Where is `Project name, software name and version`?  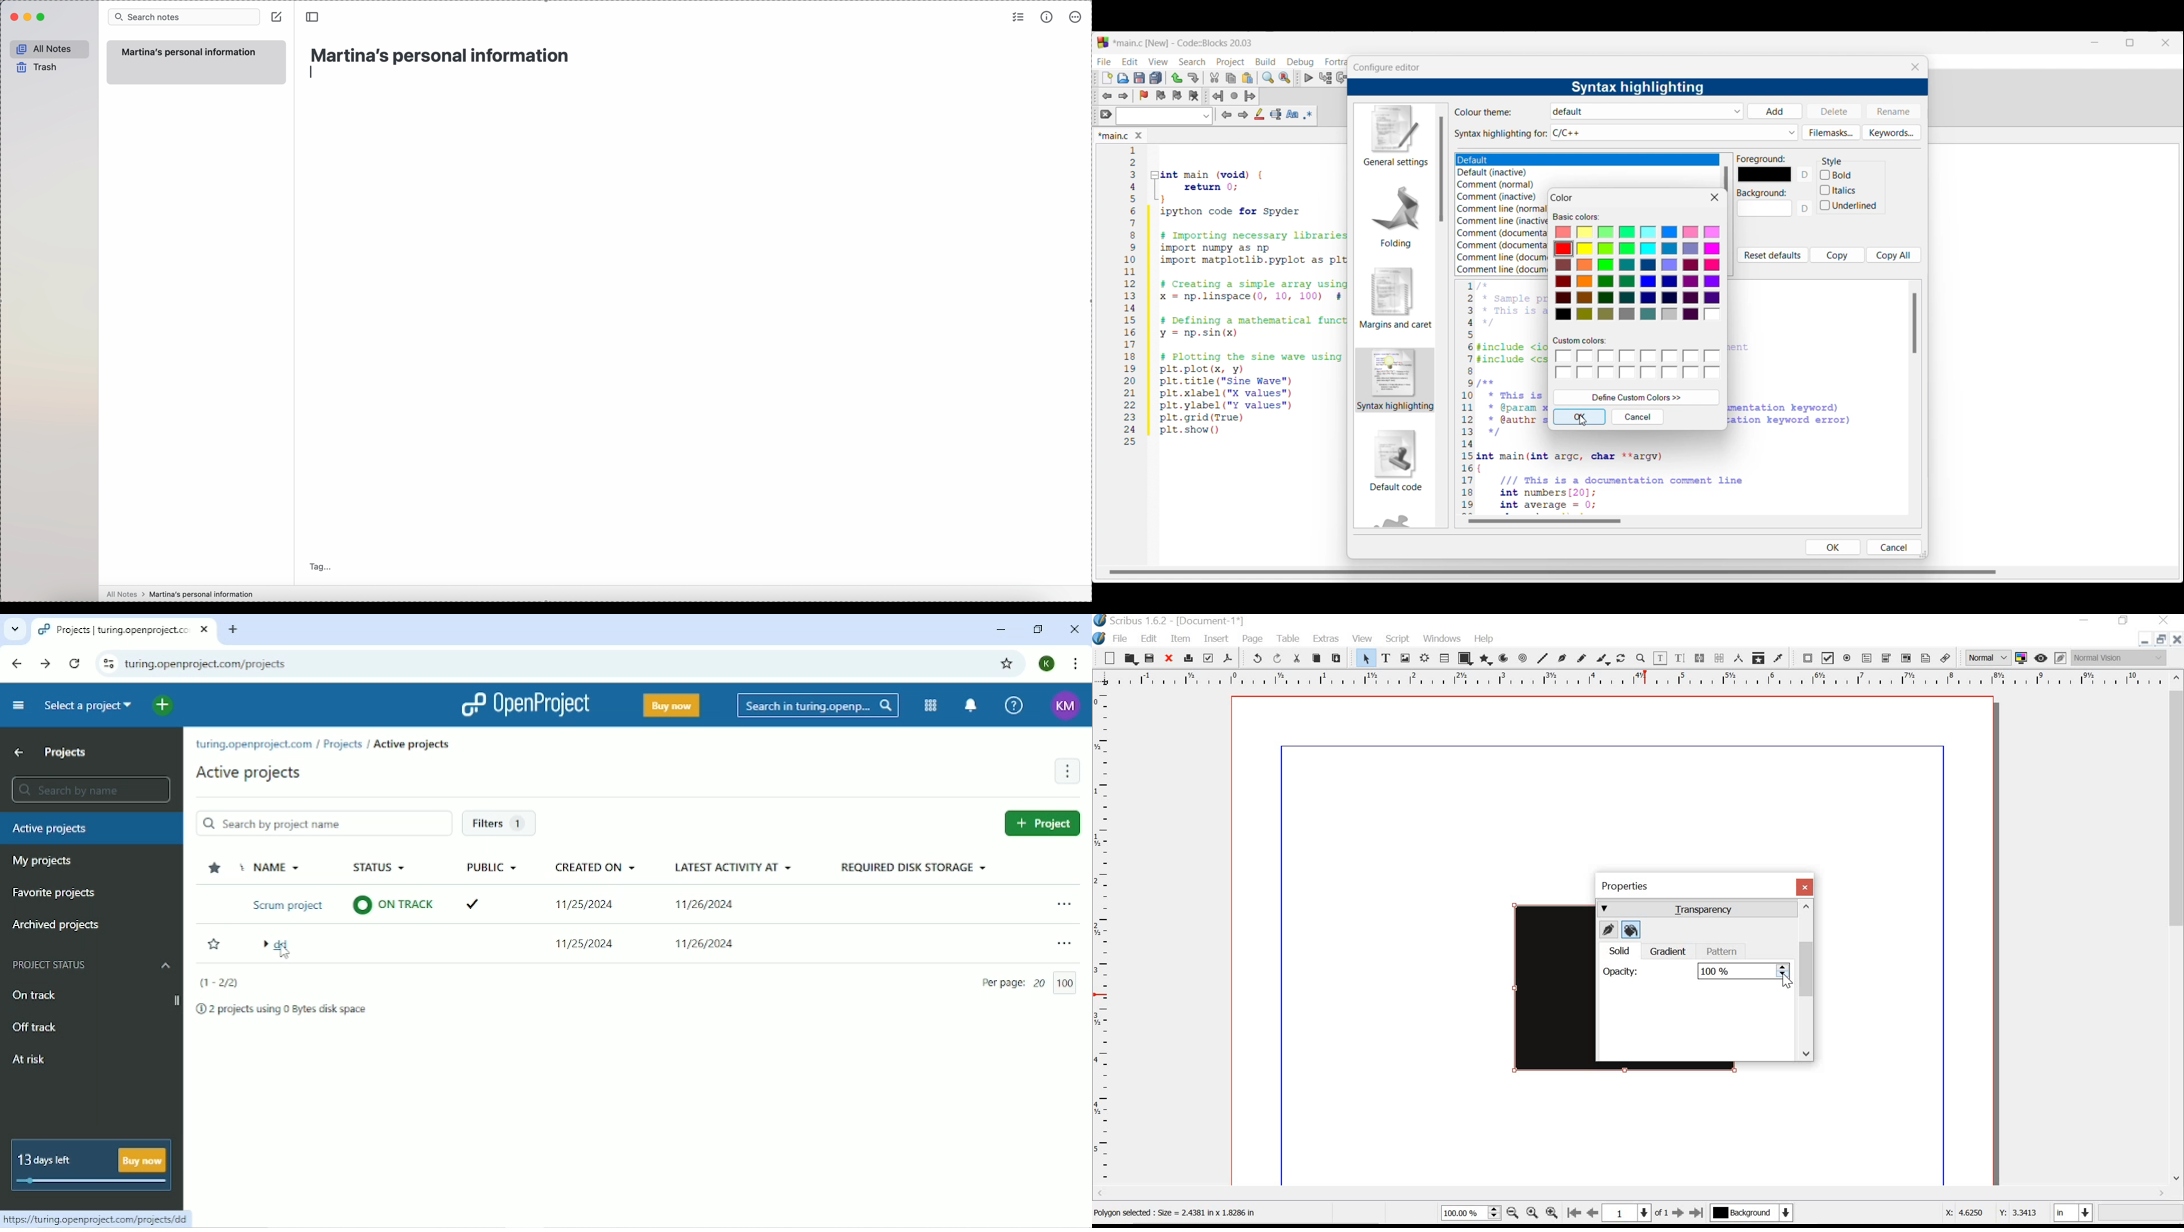
Project name, software name and version is located at coordinates (1185, 43).